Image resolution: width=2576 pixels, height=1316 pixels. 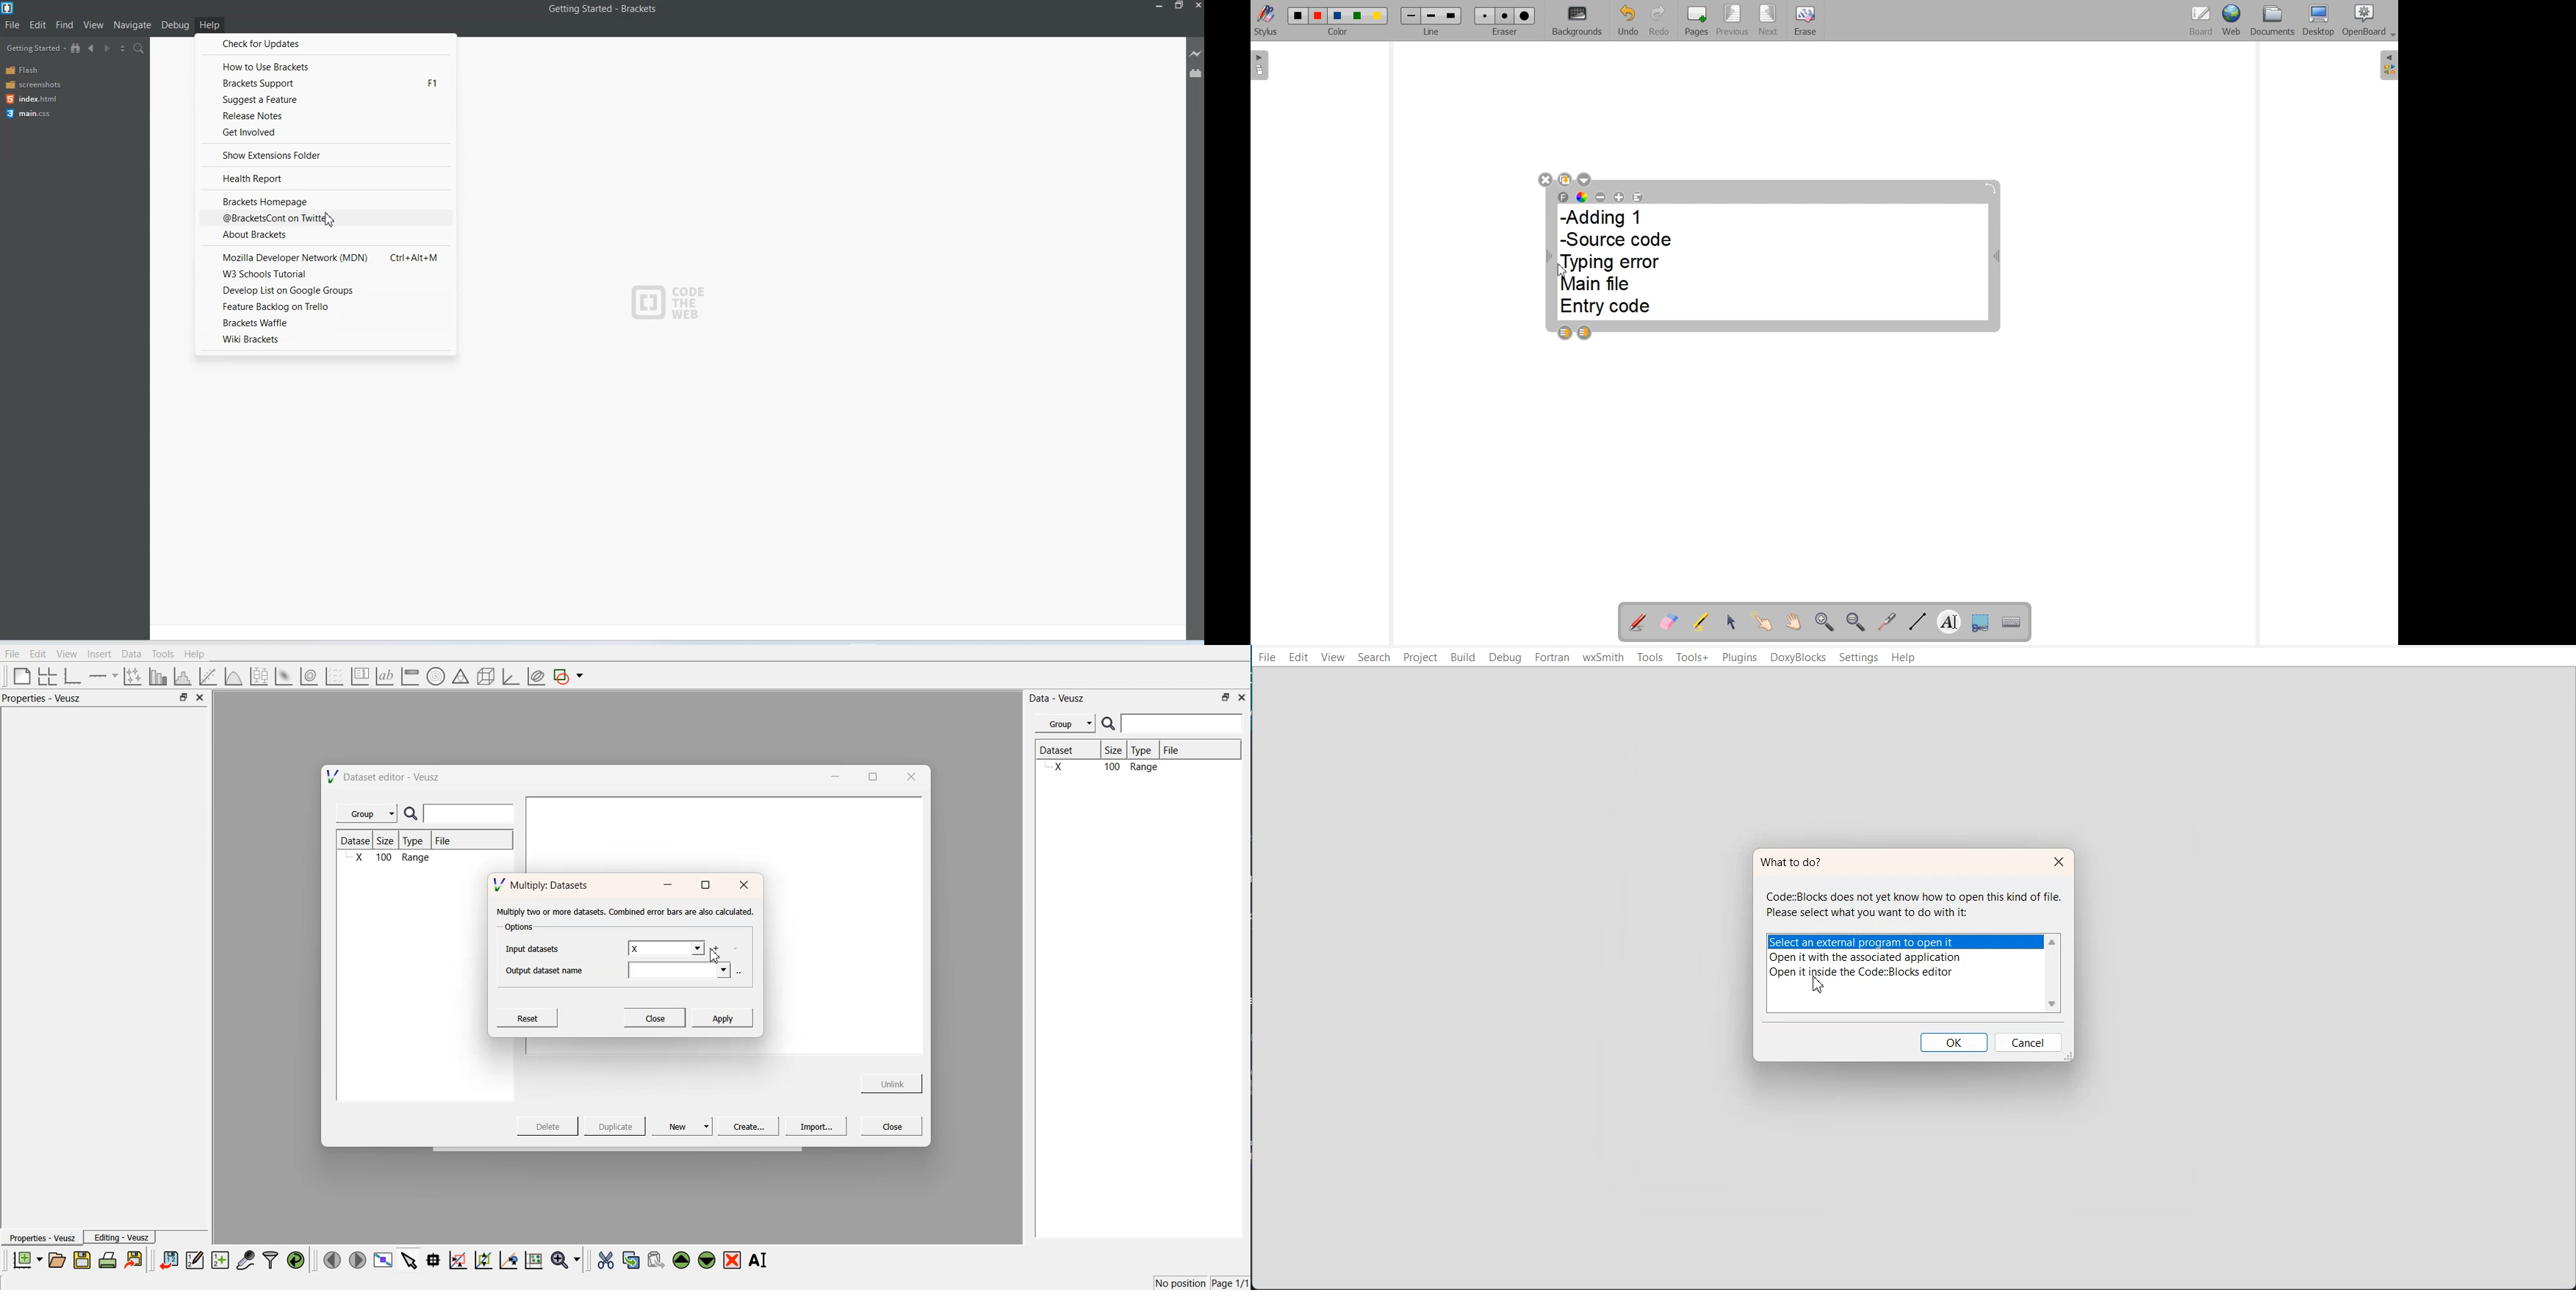 I want to click on View, so click(x=94, y=25).